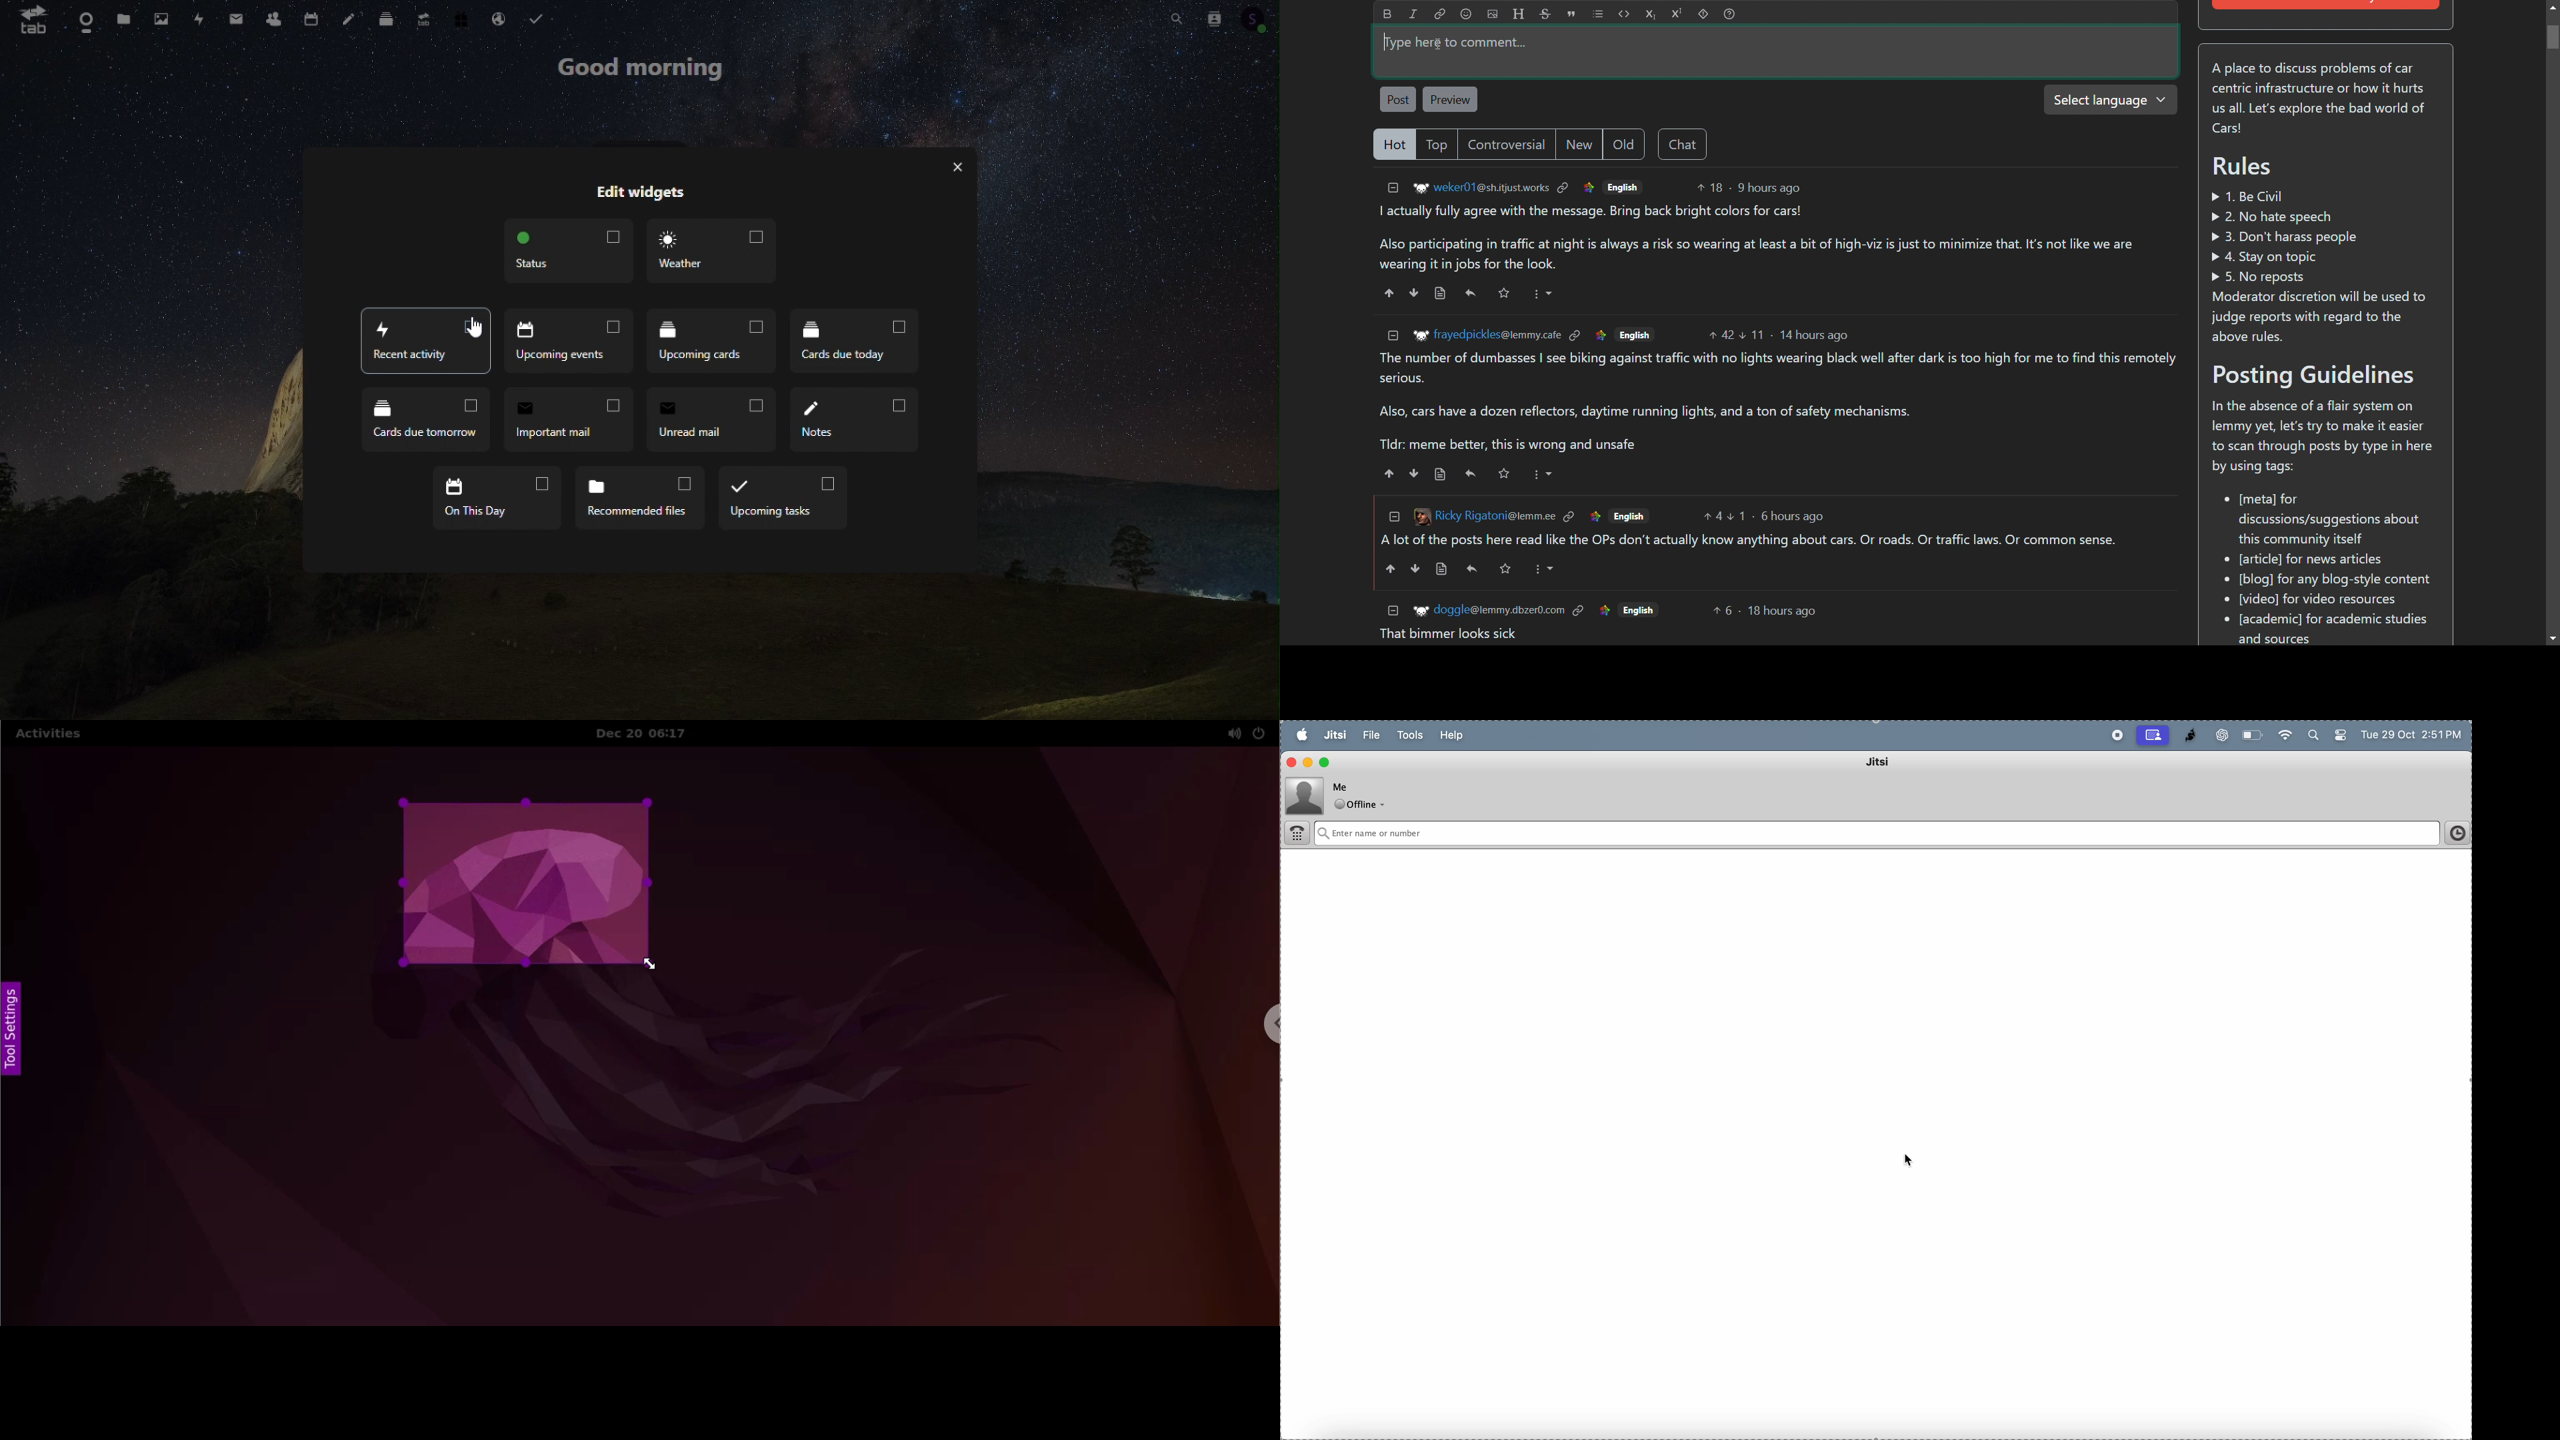  I want to click on battery, so click(2254, 735).